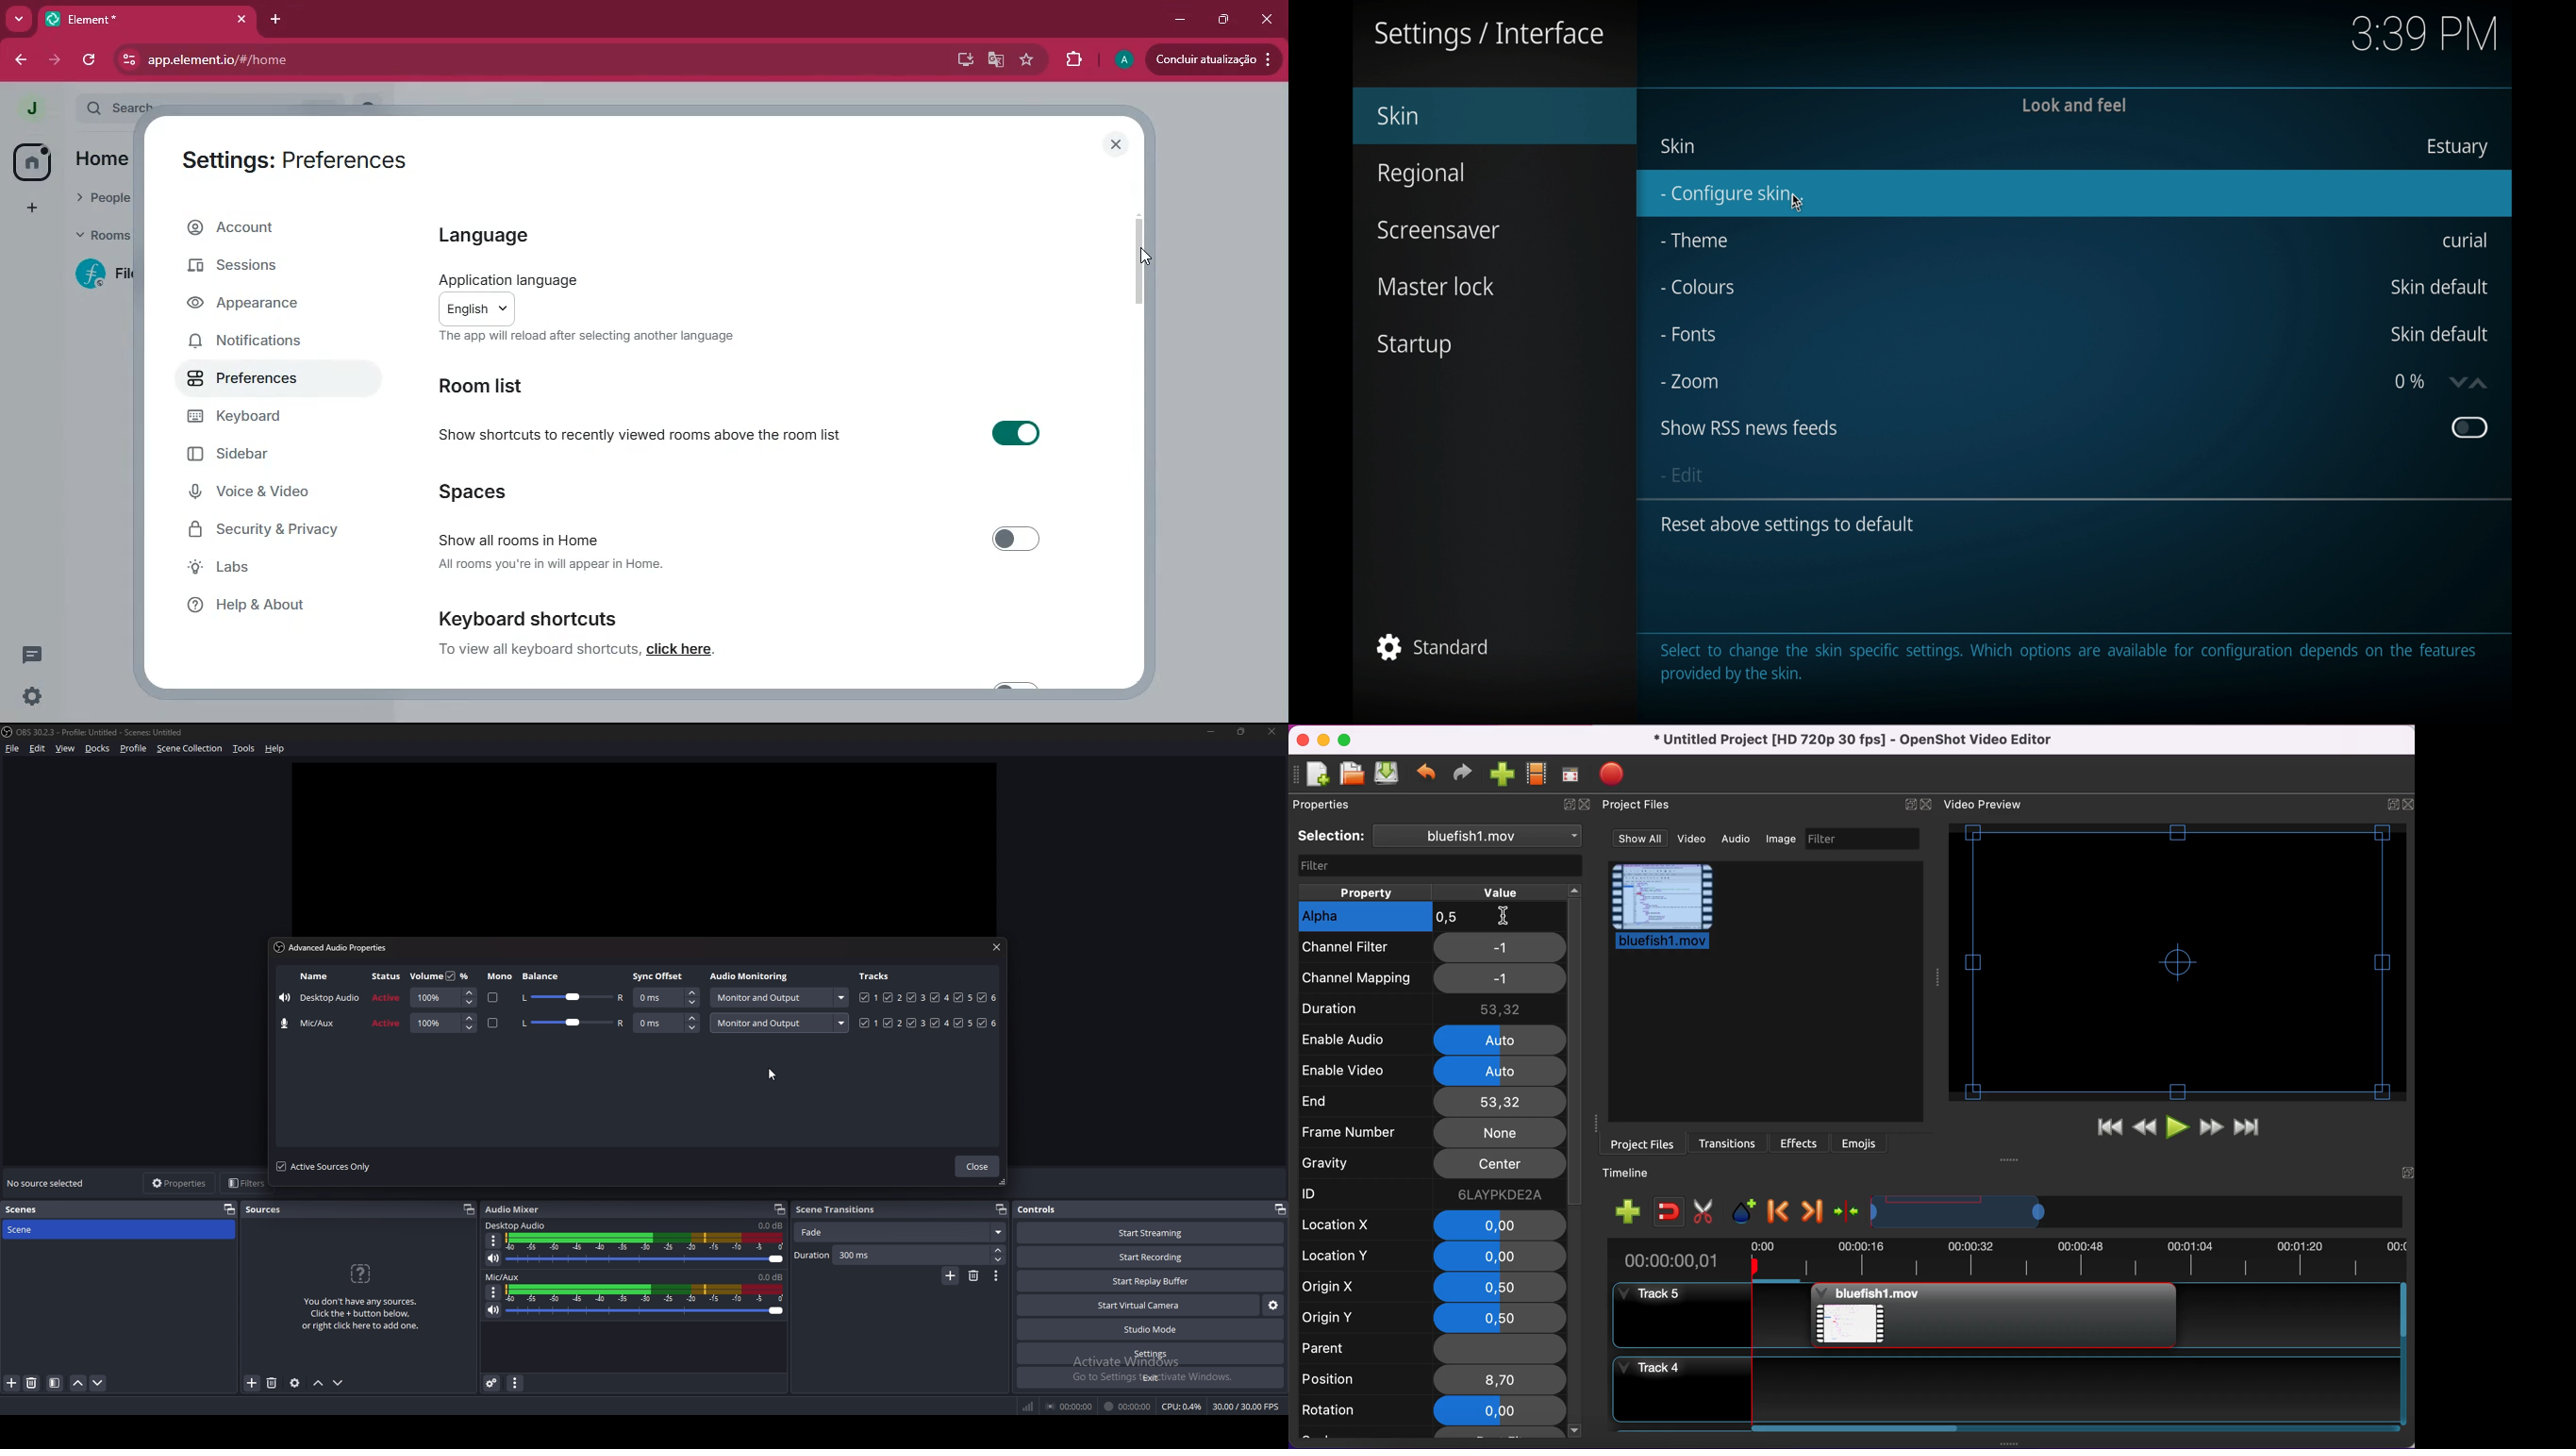  Describe the element at coordinates (331, 947) in the screenshot. I see `advanced audio properties` at that location.